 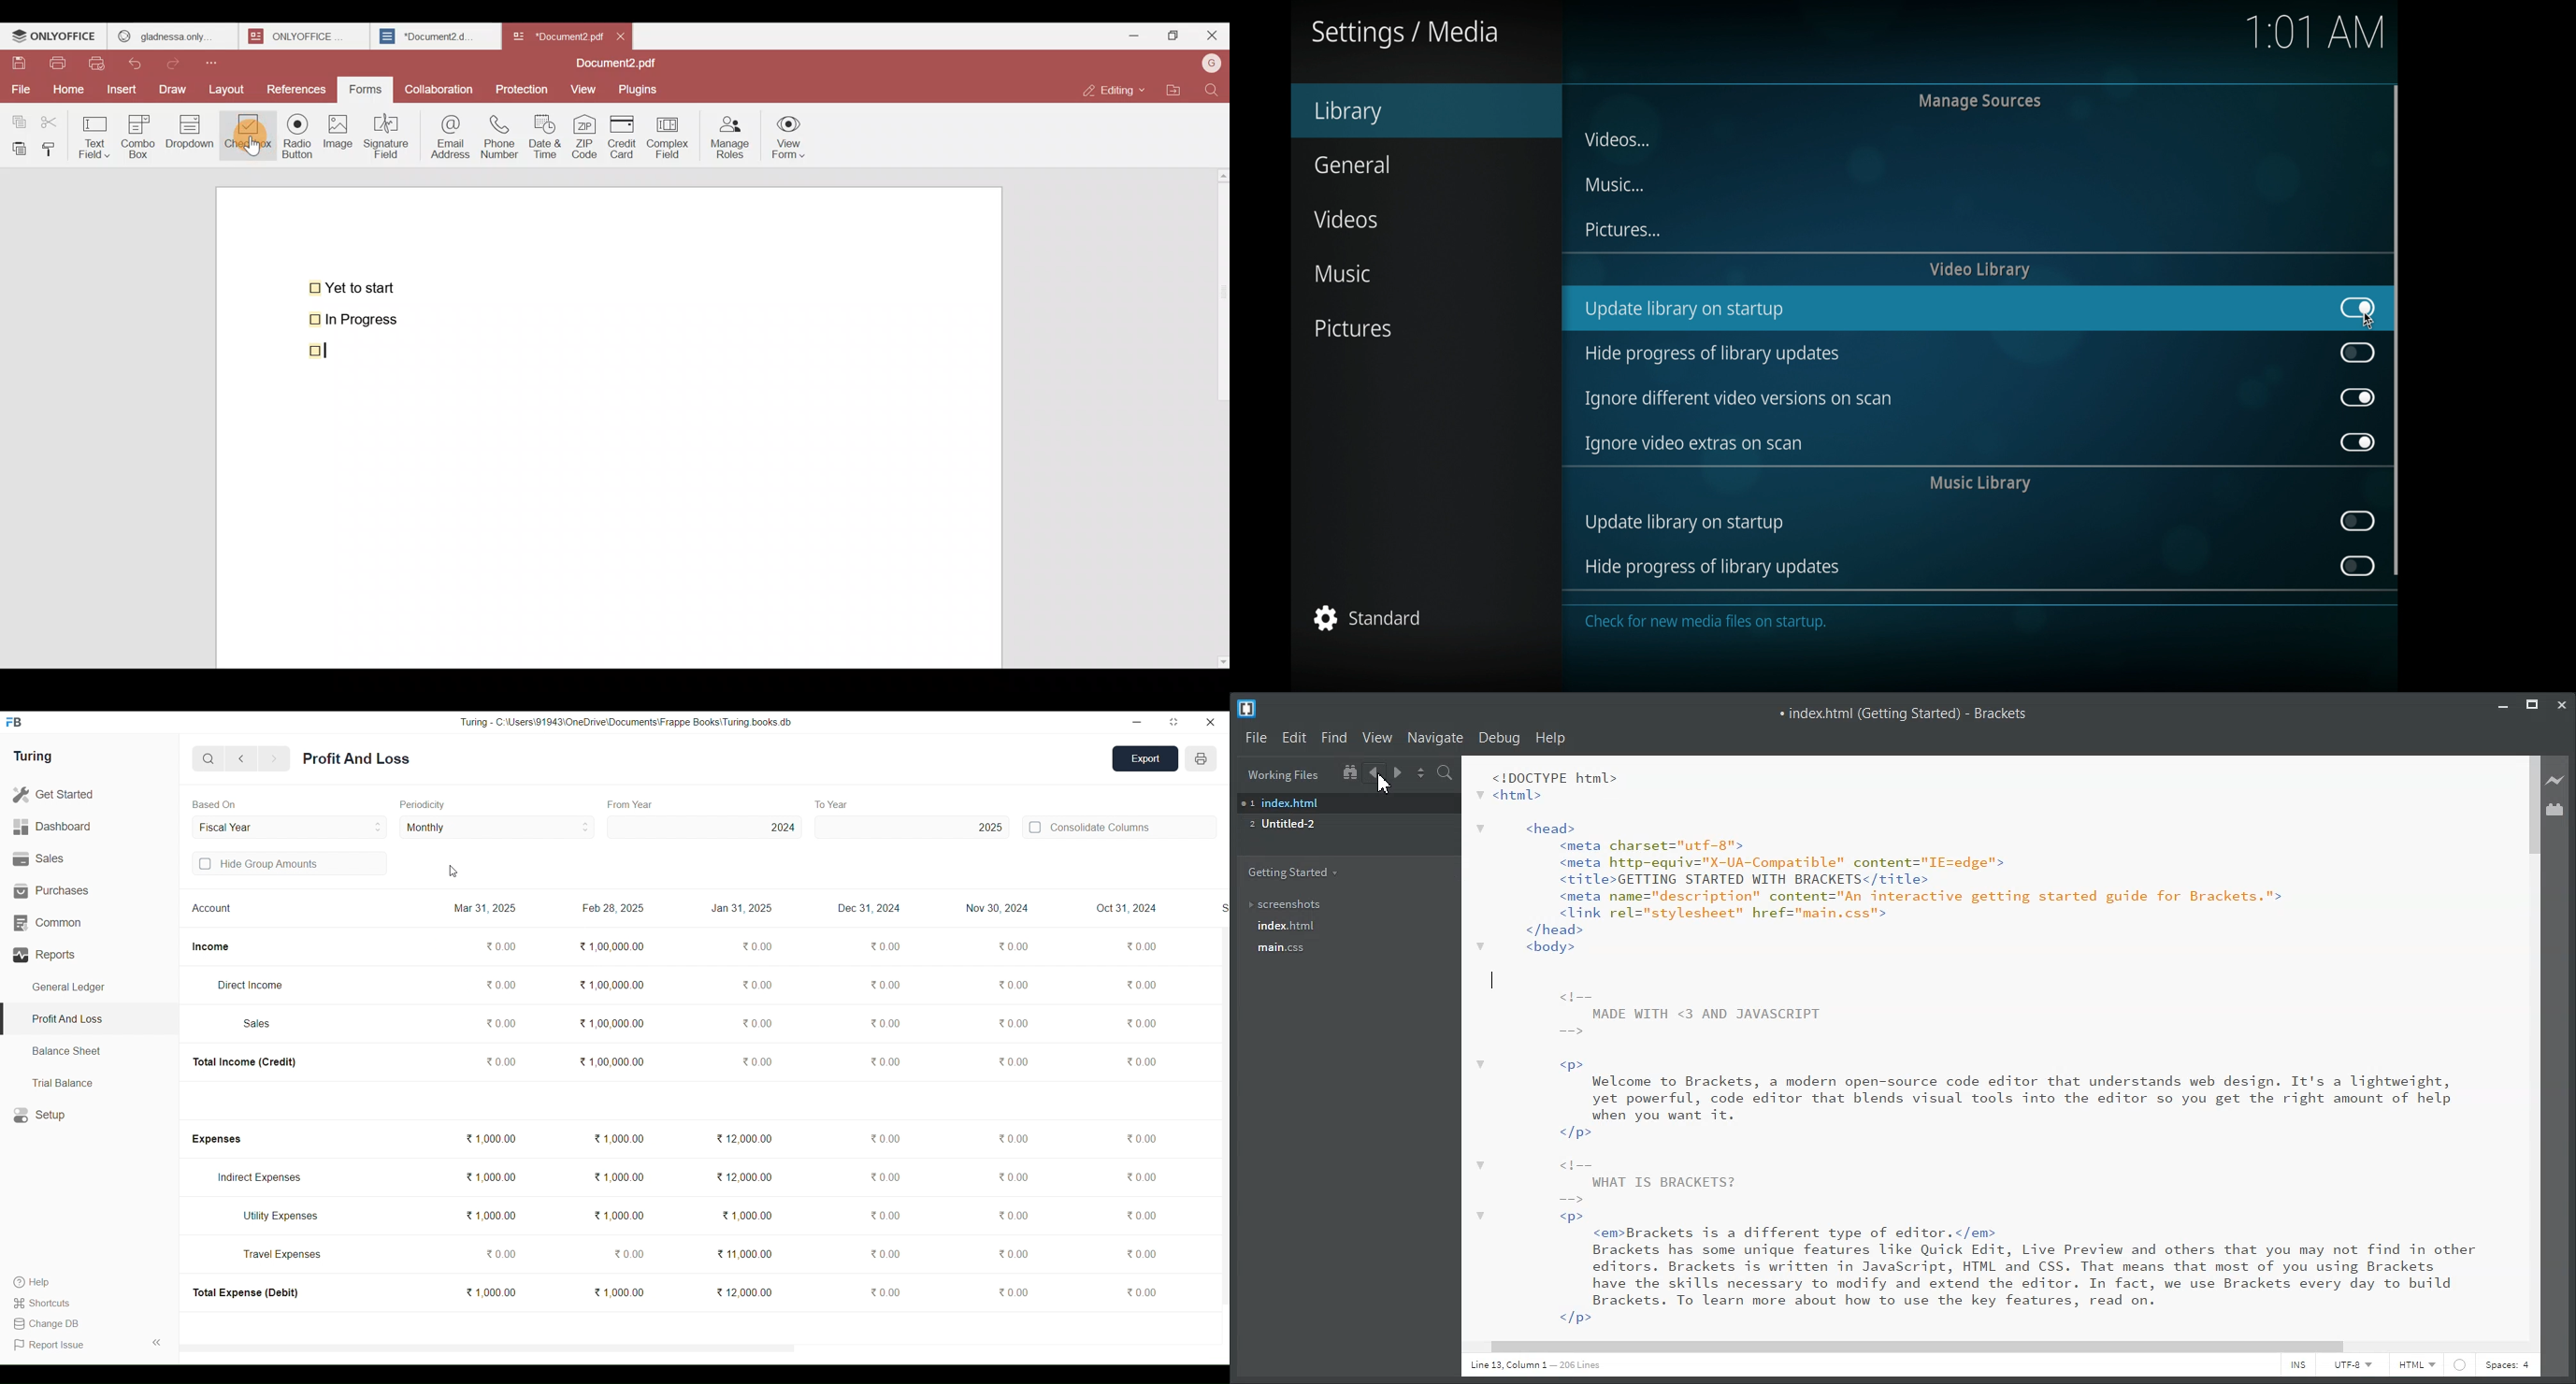 I want to click on Trial Balance, so click(x=90, y=1082).